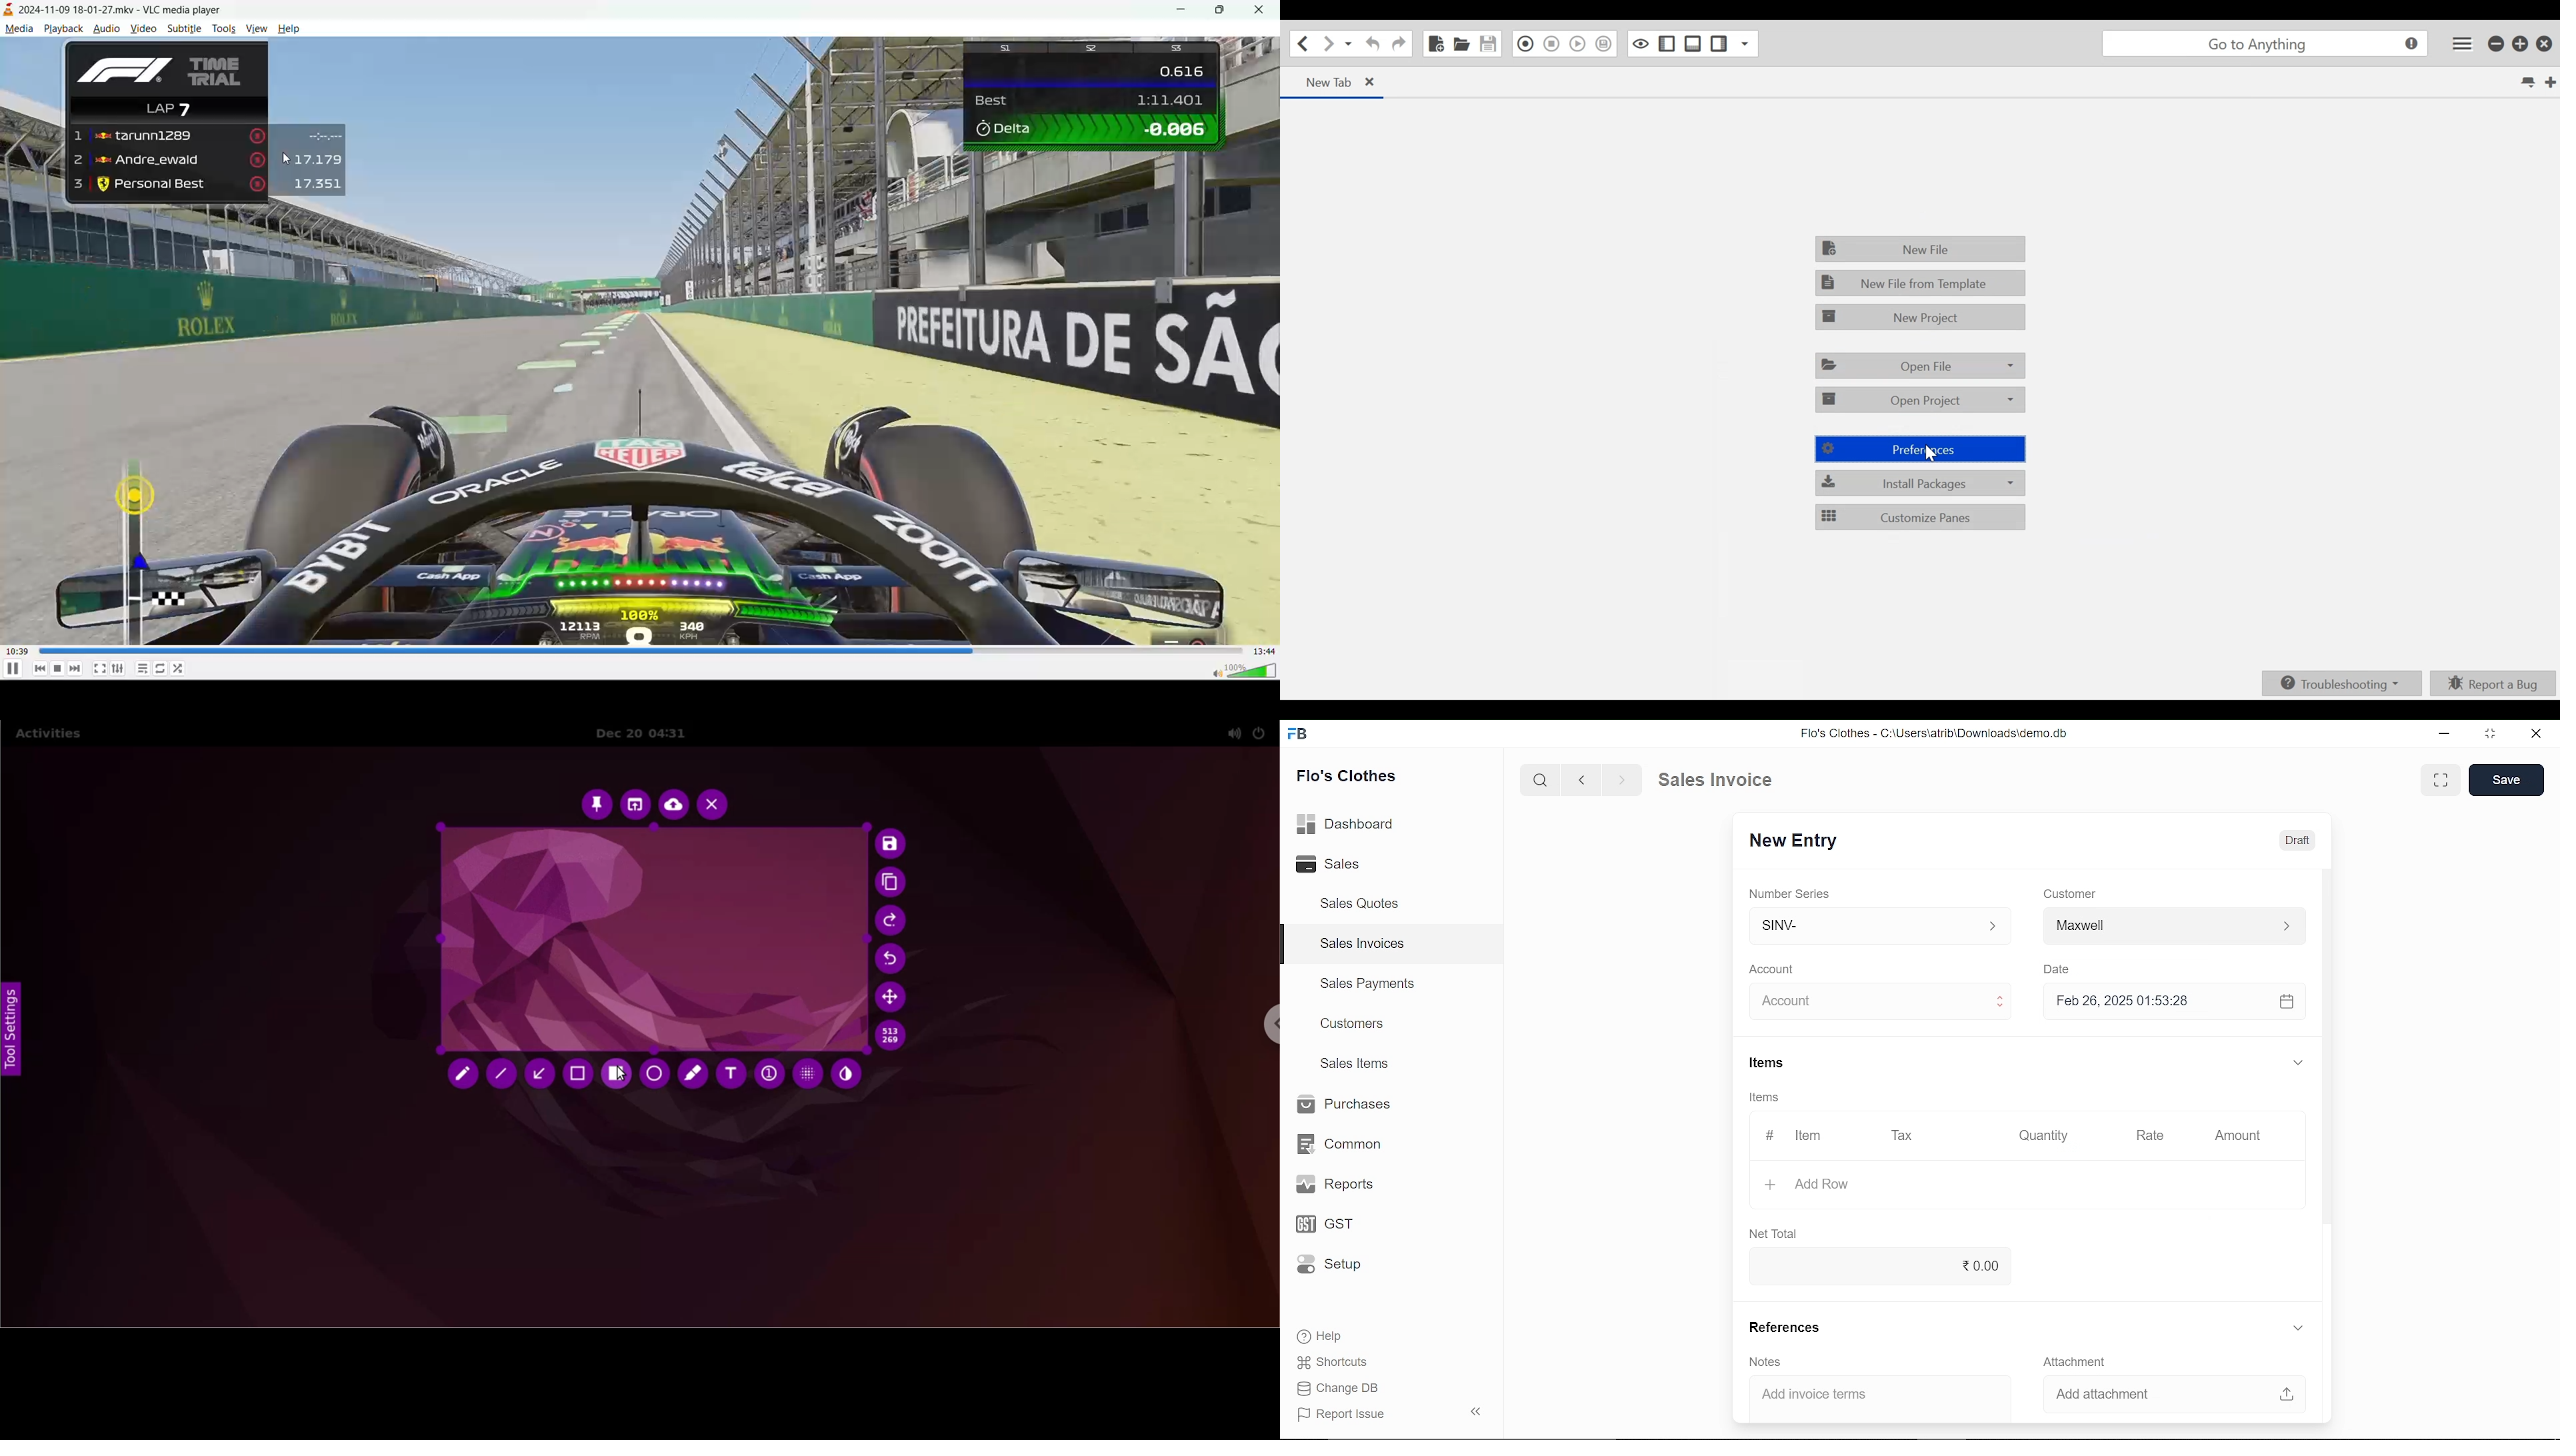  Describe the element at coordinates (1925, 449) in the screenshot. I see `Preferences` at that location.